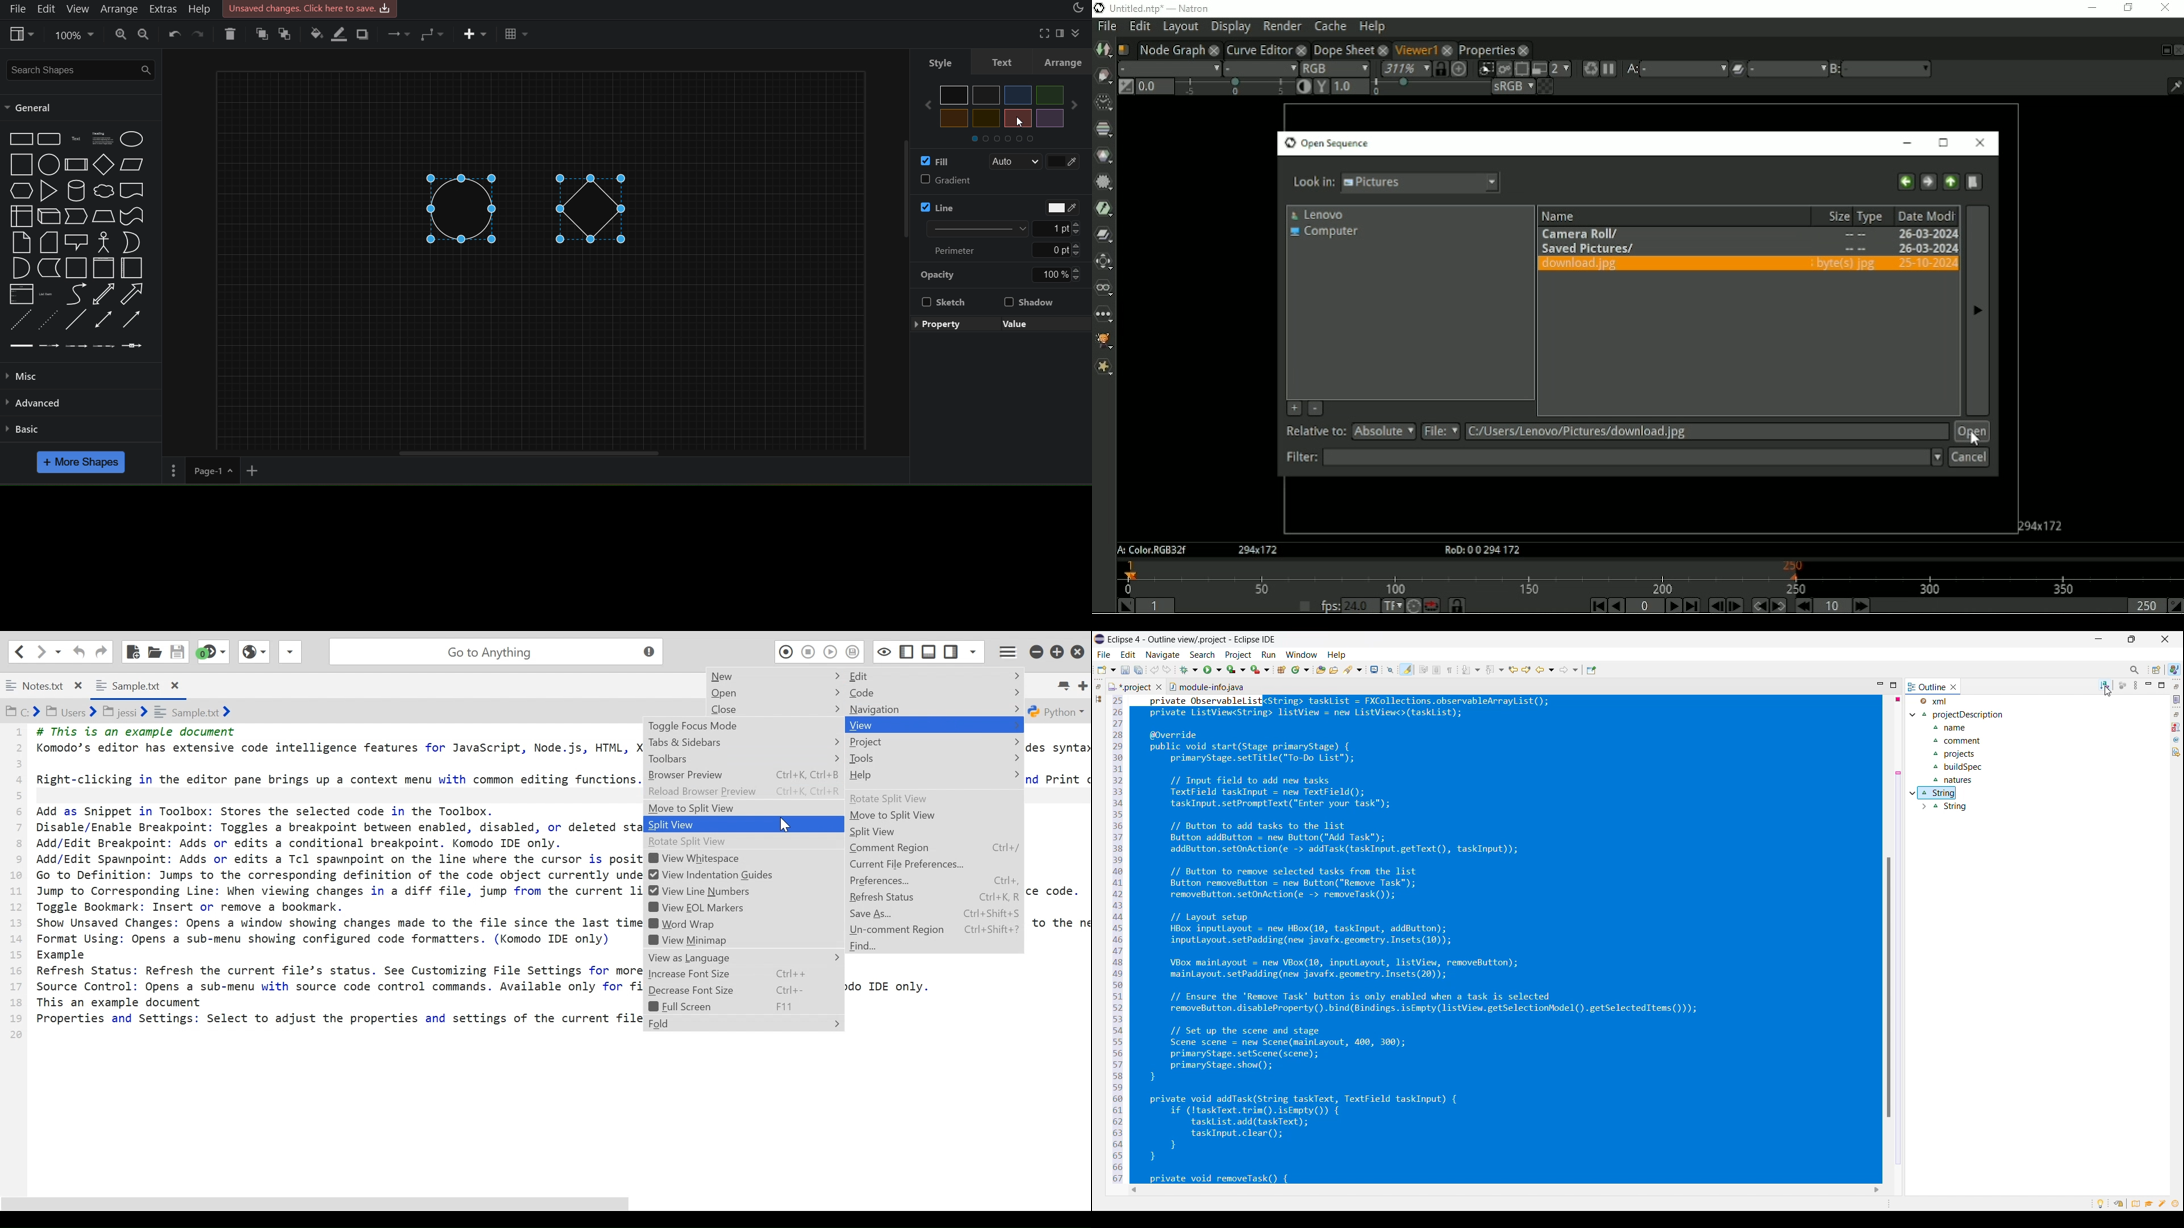 This screenshot has width=2184, height=1232. Describe the element at coordinates (1098, 699) in the screenshot. I see `Package explorer` at that location.